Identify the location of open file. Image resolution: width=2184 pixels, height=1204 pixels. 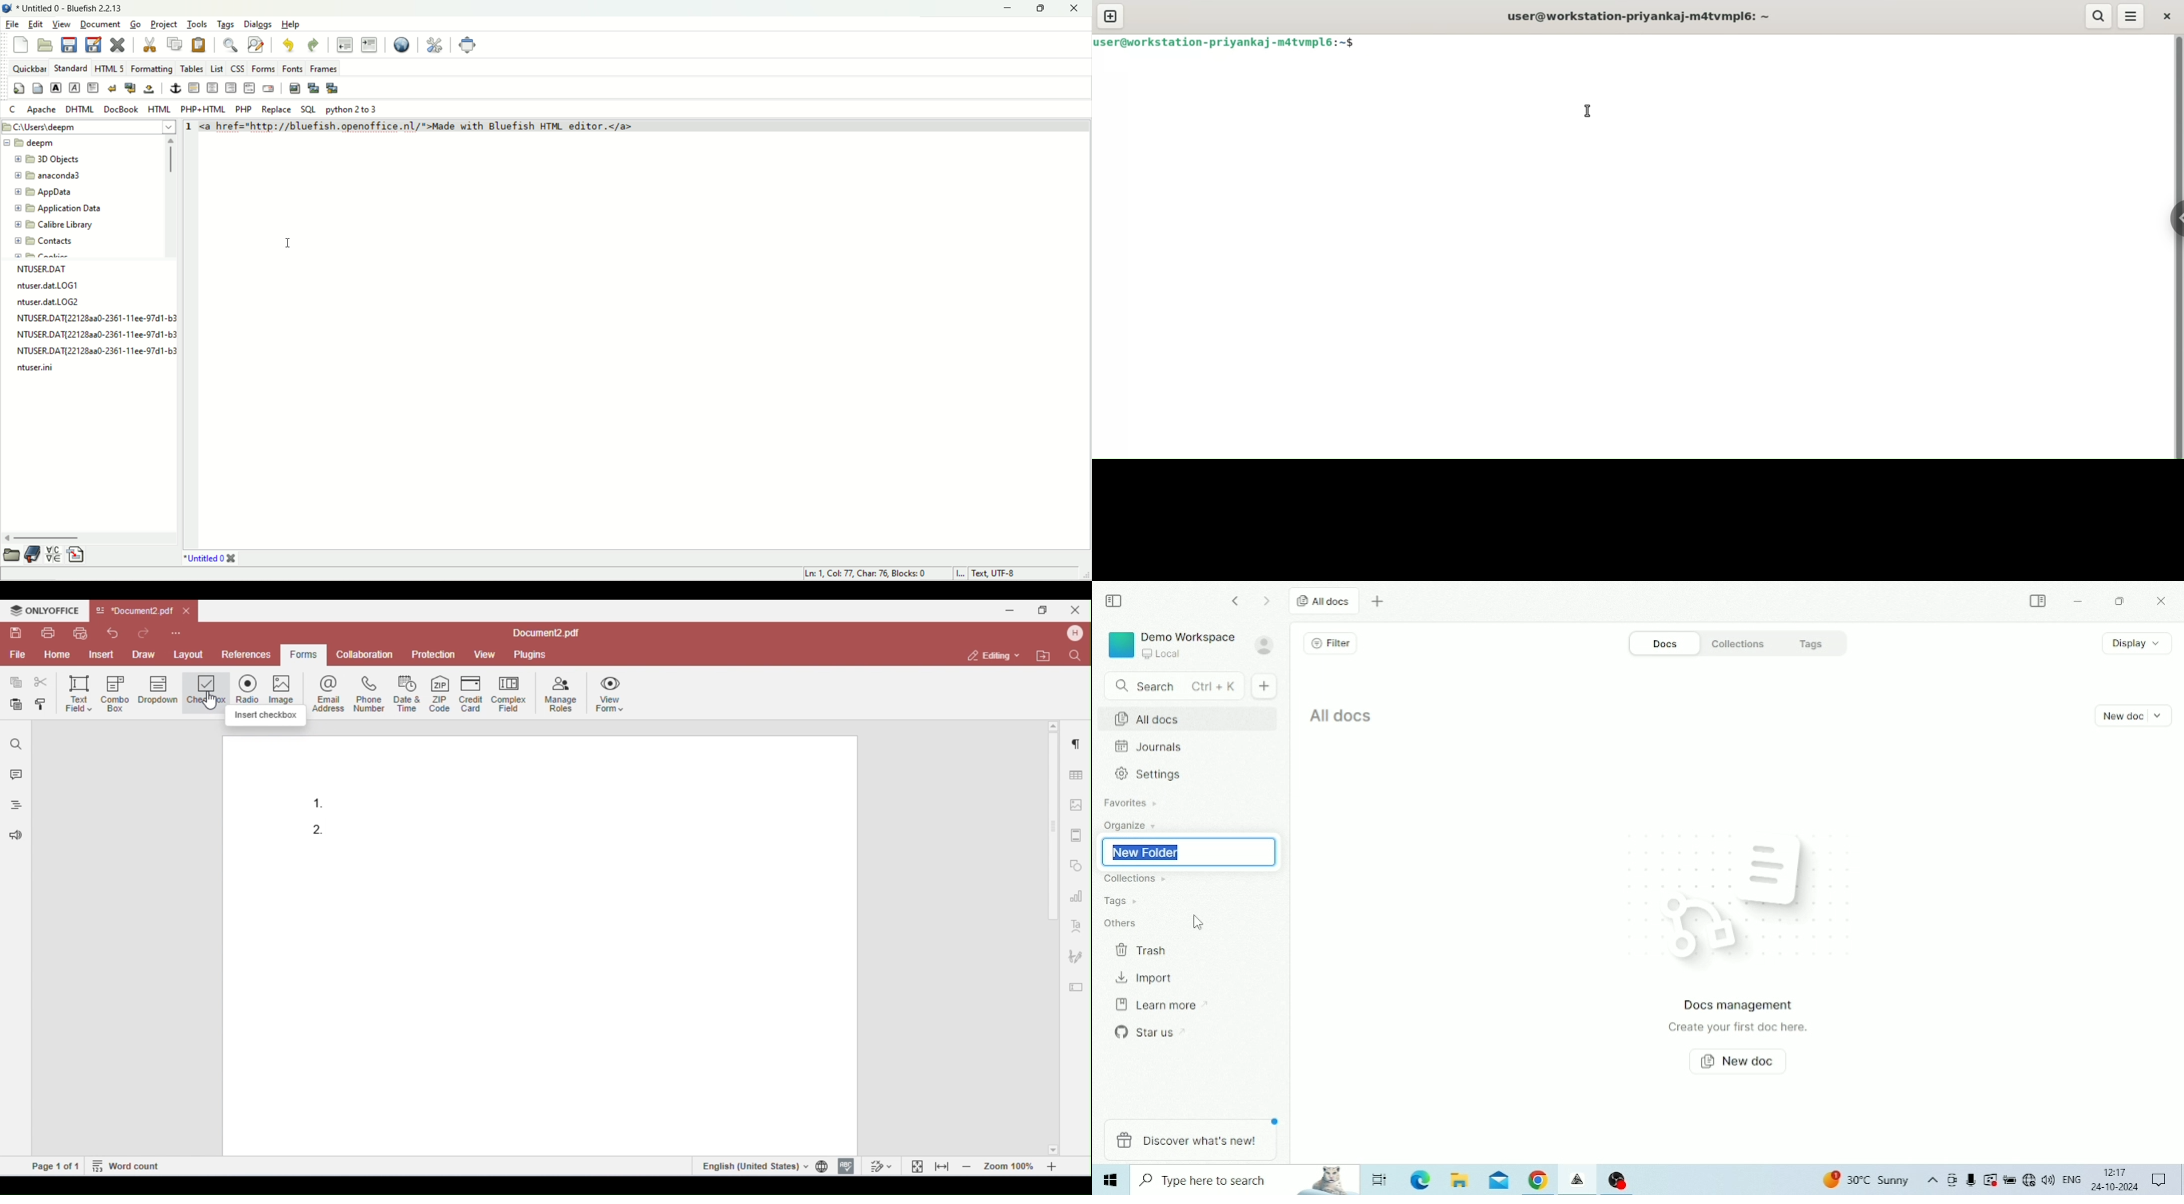
(48, 44).